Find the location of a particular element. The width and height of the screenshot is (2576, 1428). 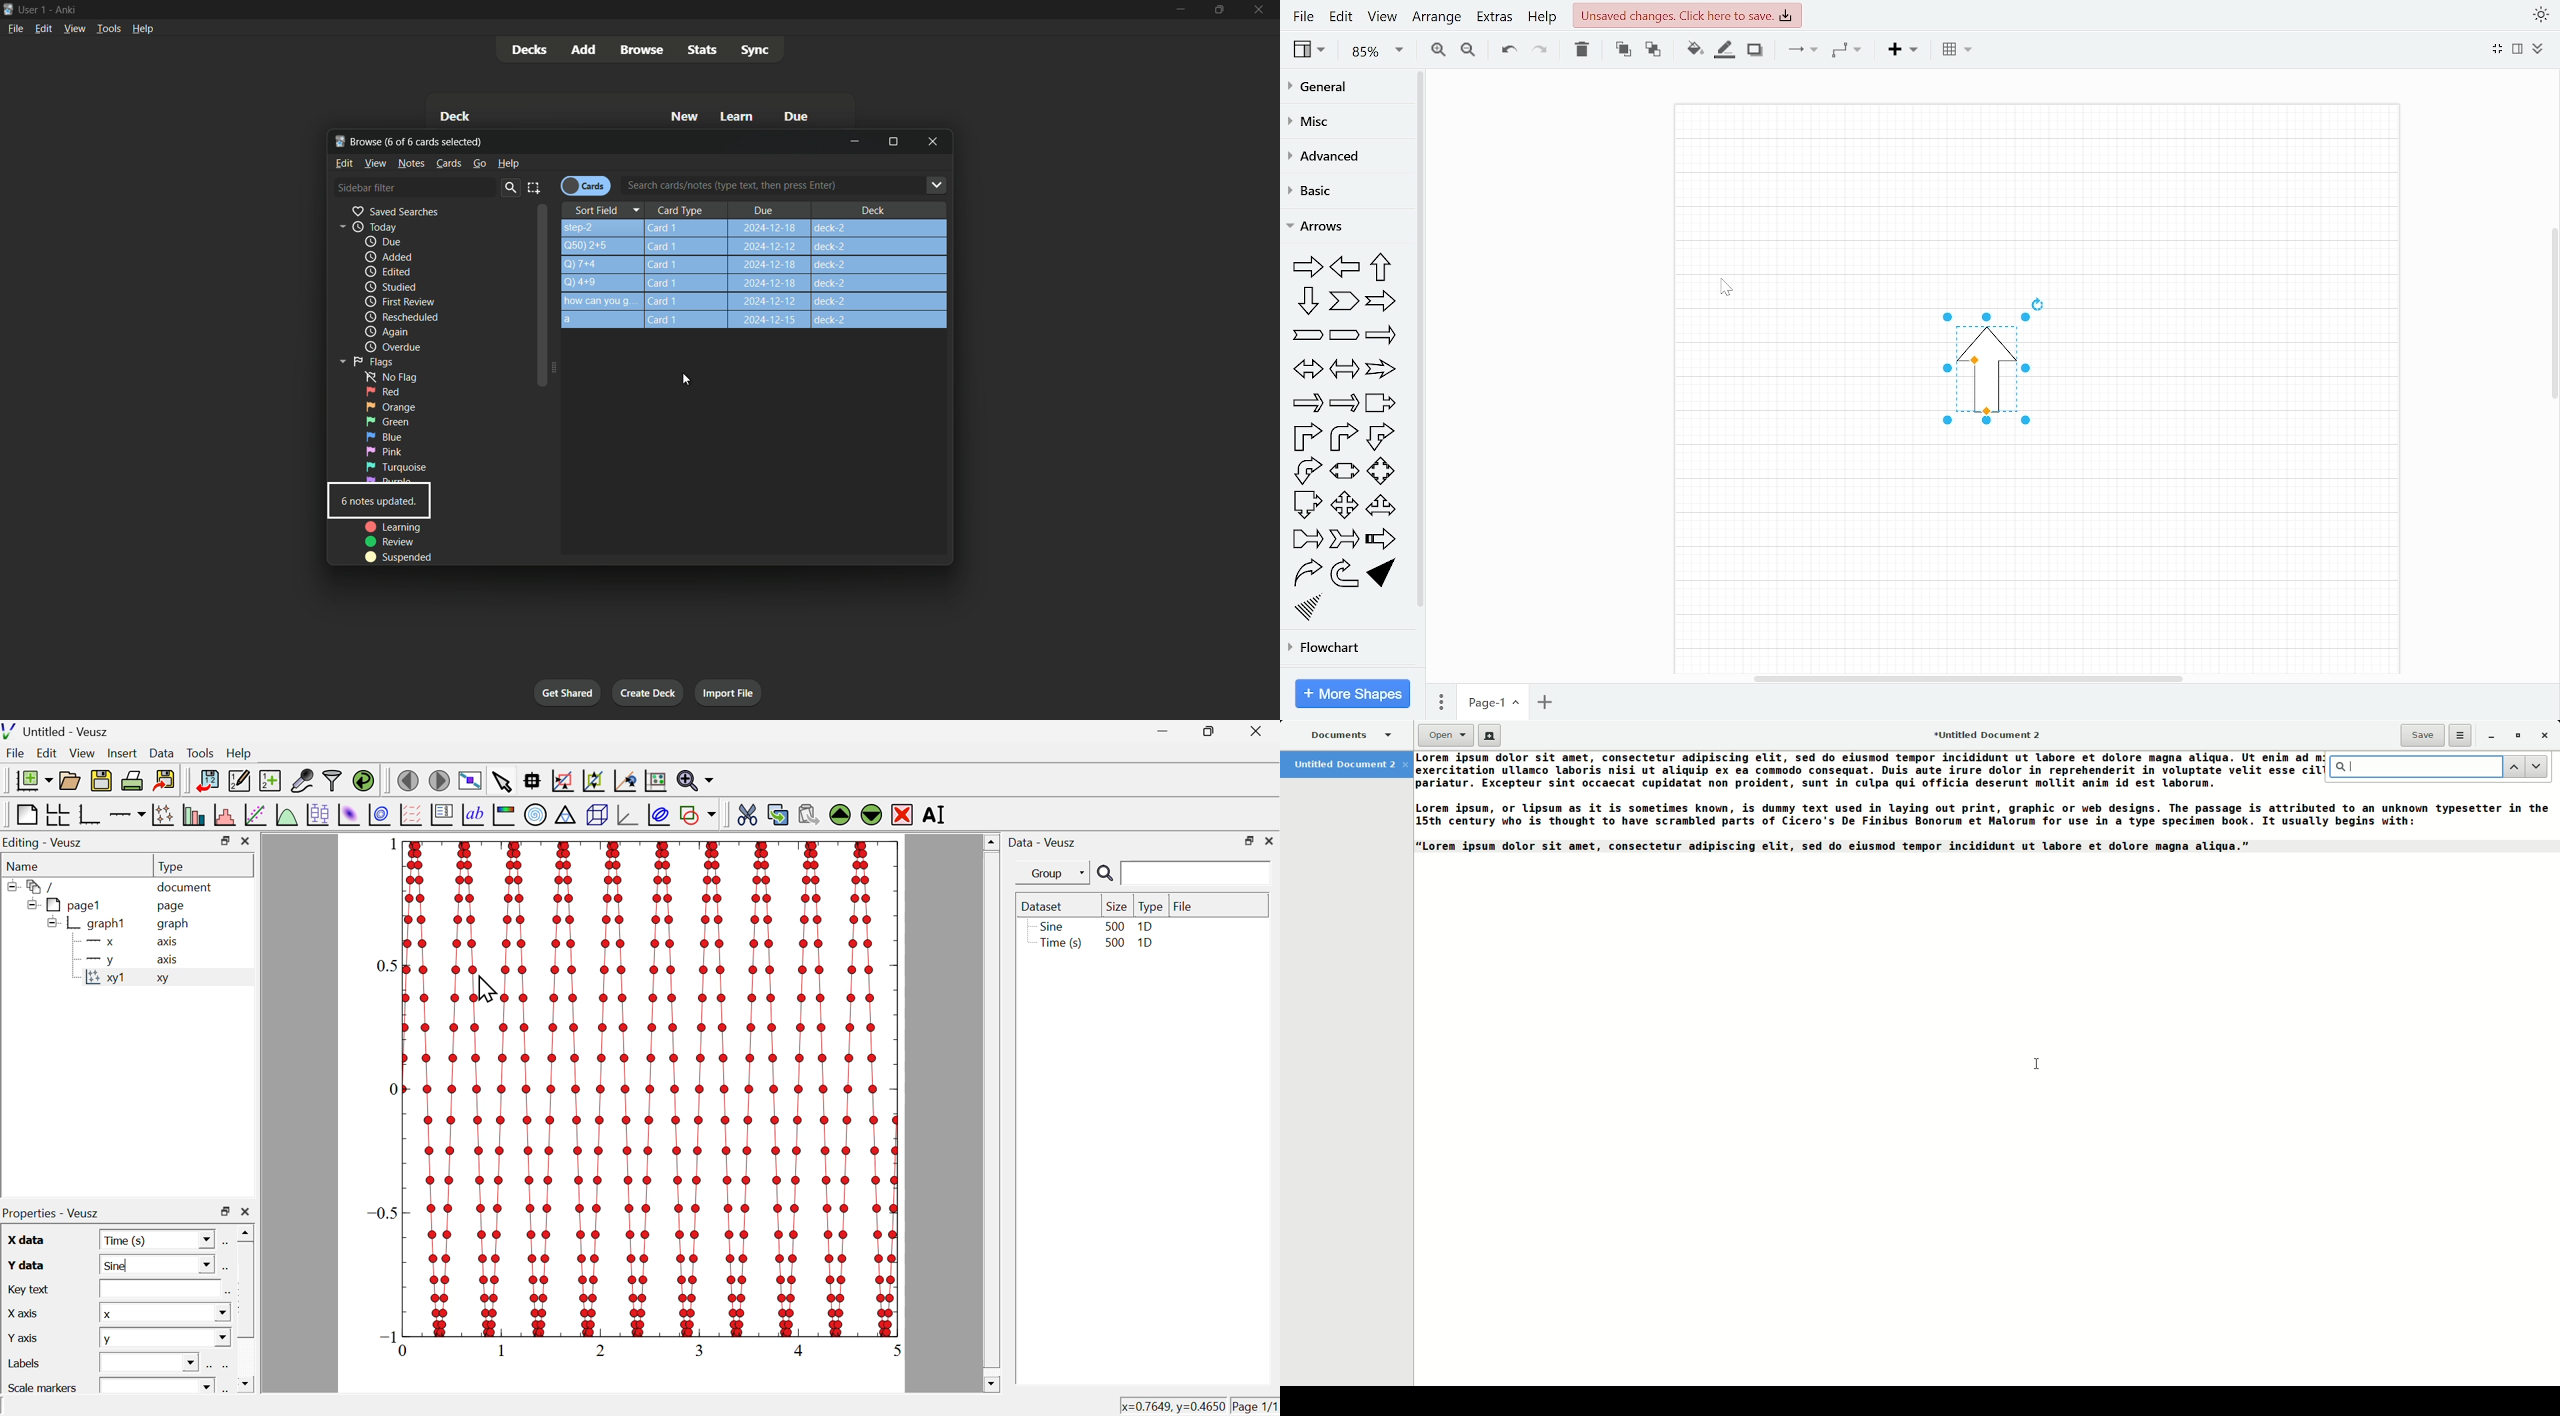

Arrow up added in the canvas is located at coordinates (1972, 387).